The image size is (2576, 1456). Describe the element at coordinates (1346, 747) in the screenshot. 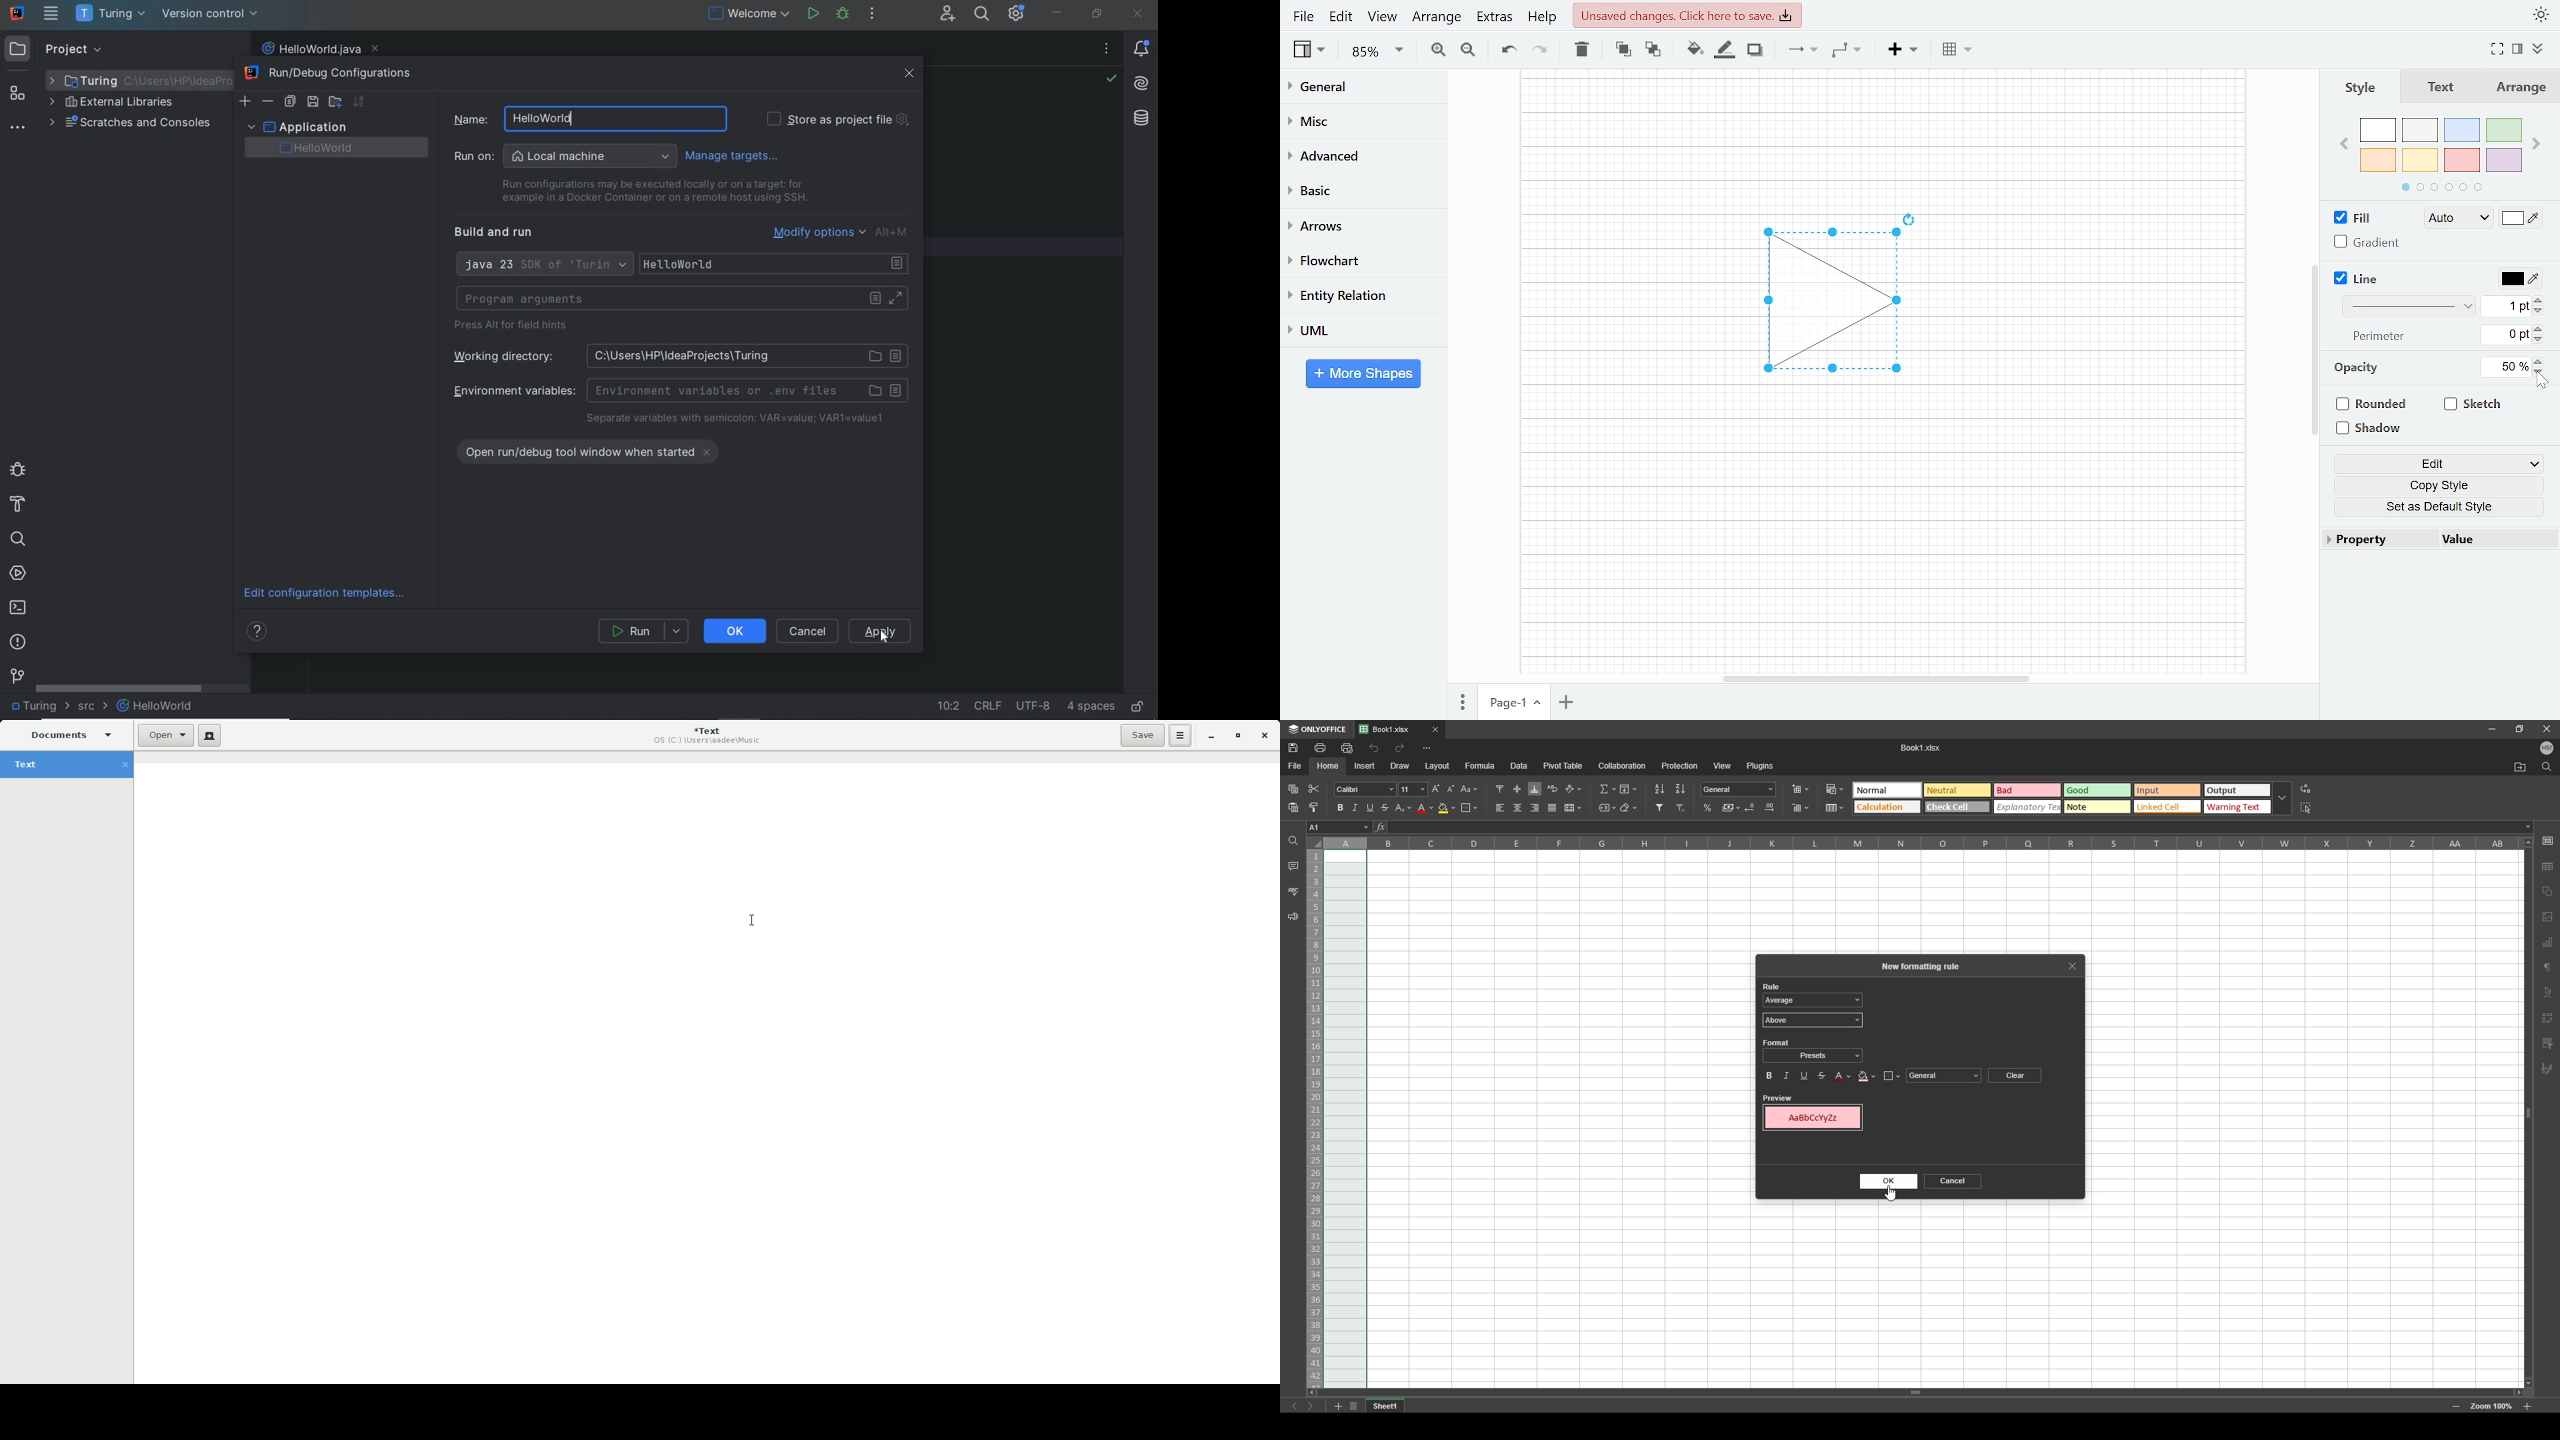

I see `quick print` at that location.